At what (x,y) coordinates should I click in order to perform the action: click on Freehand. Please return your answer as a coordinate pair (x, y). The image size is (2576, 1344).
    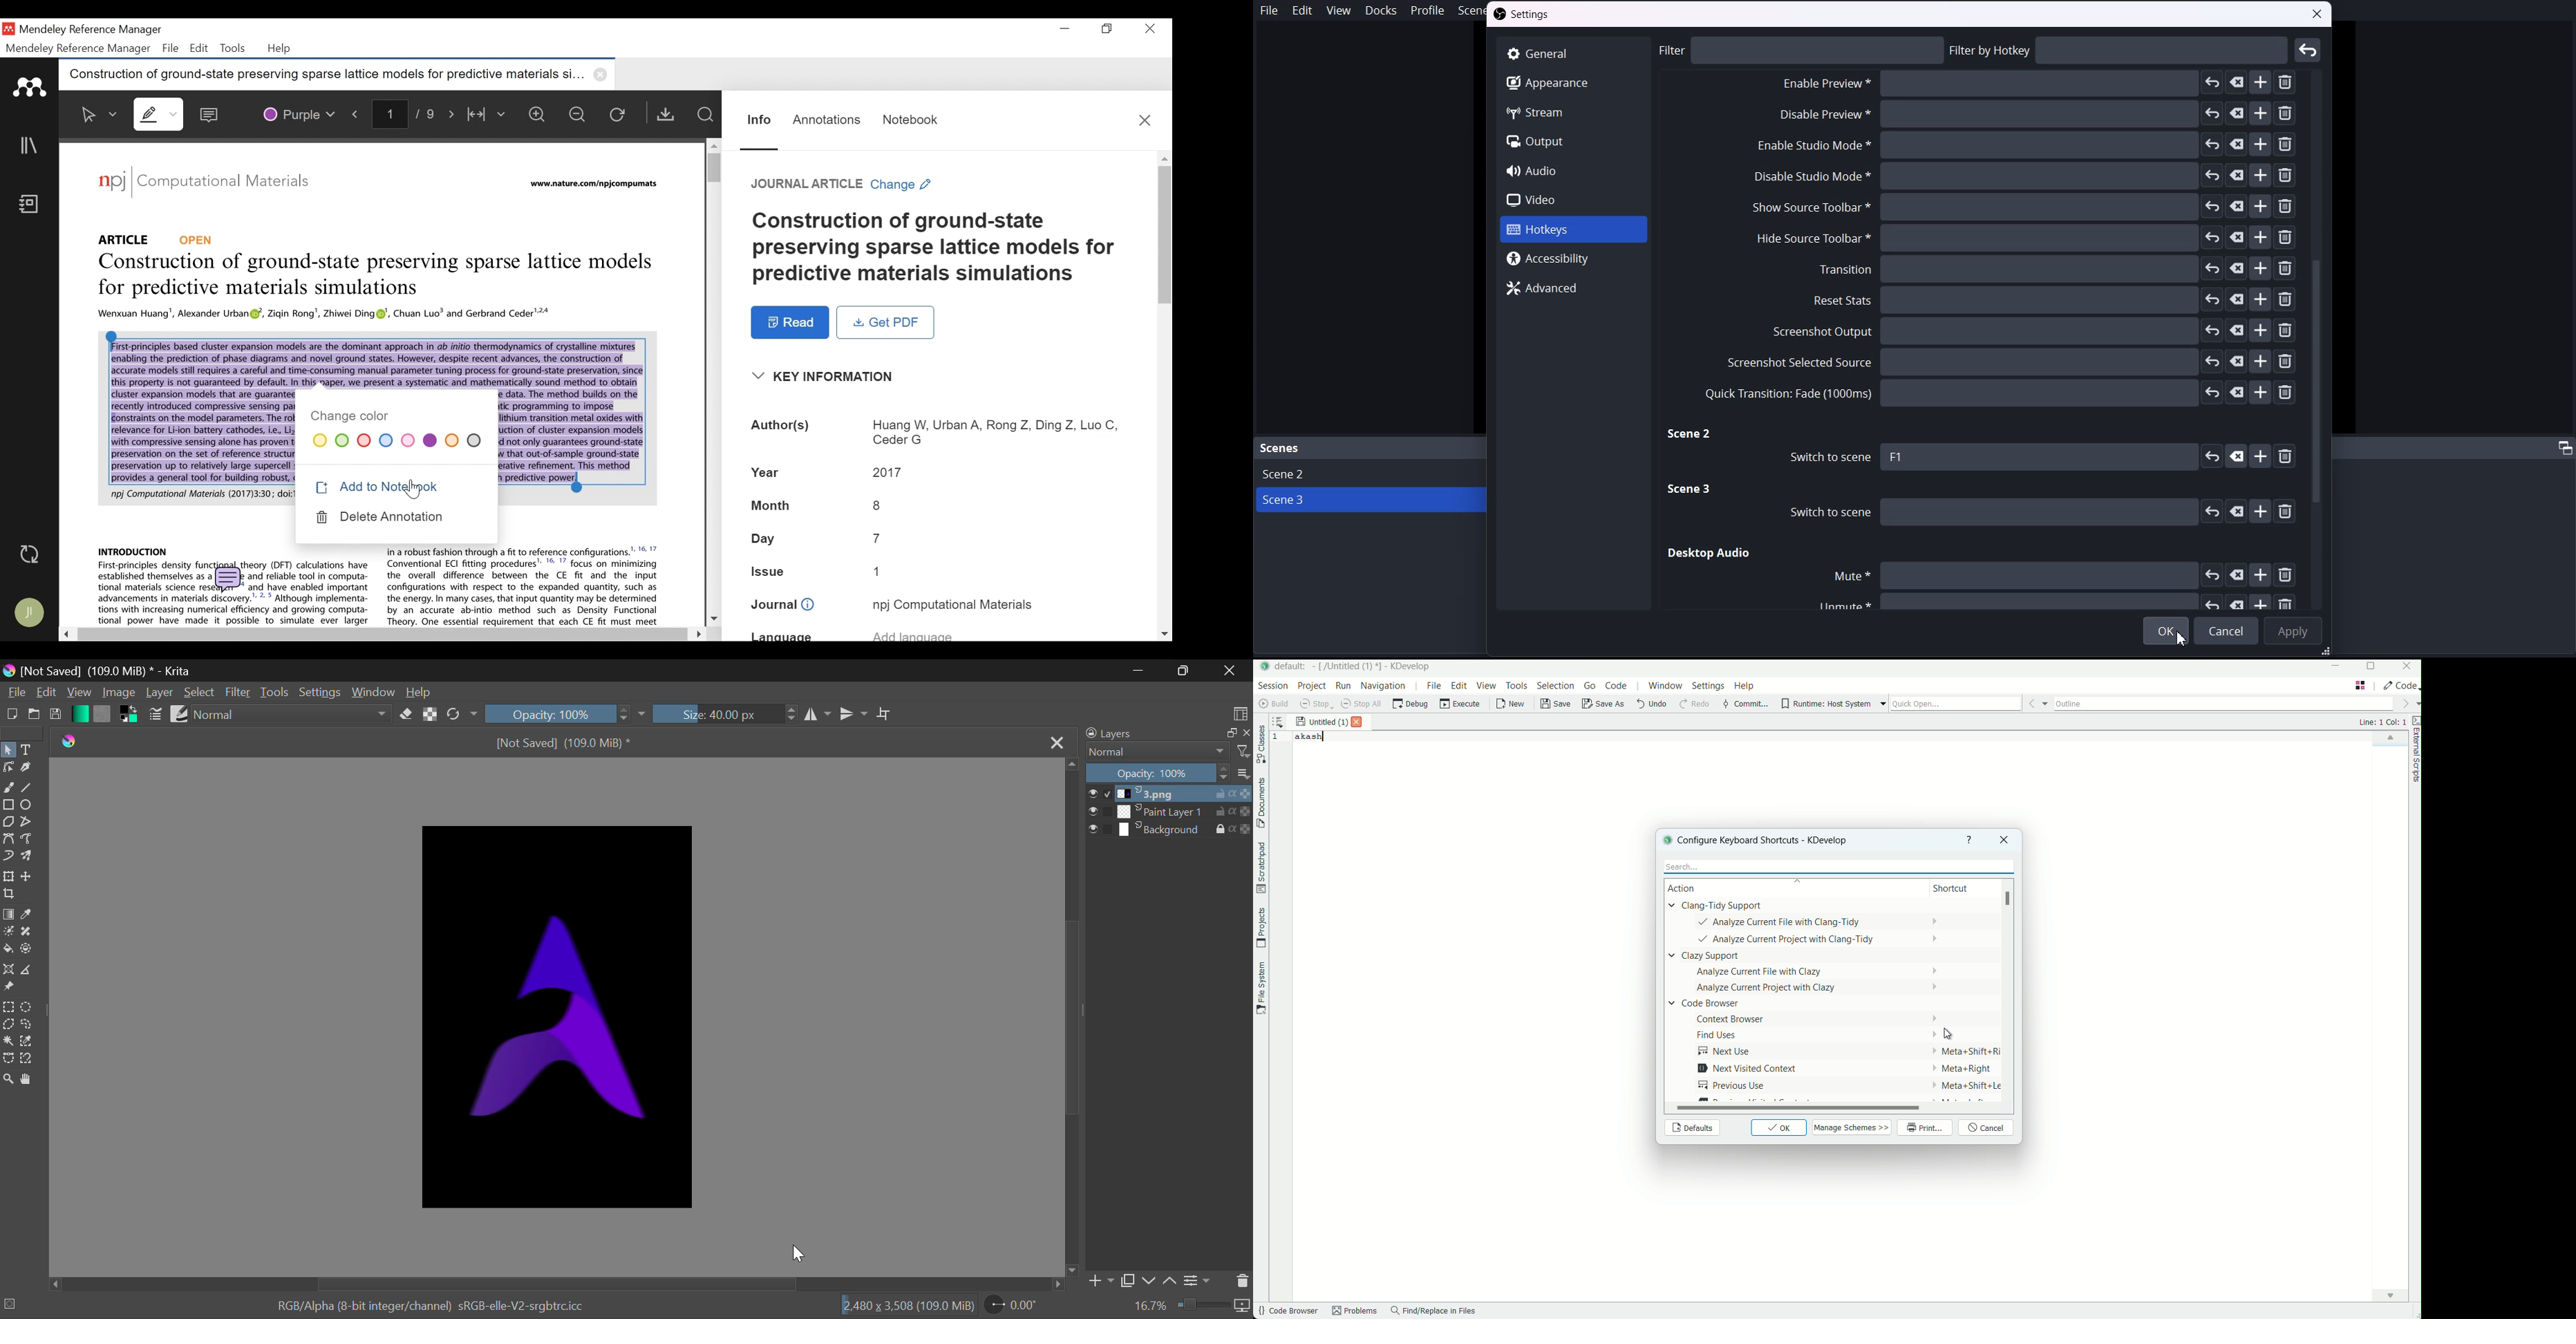
    Looking at the image, I should click on (8, 787).